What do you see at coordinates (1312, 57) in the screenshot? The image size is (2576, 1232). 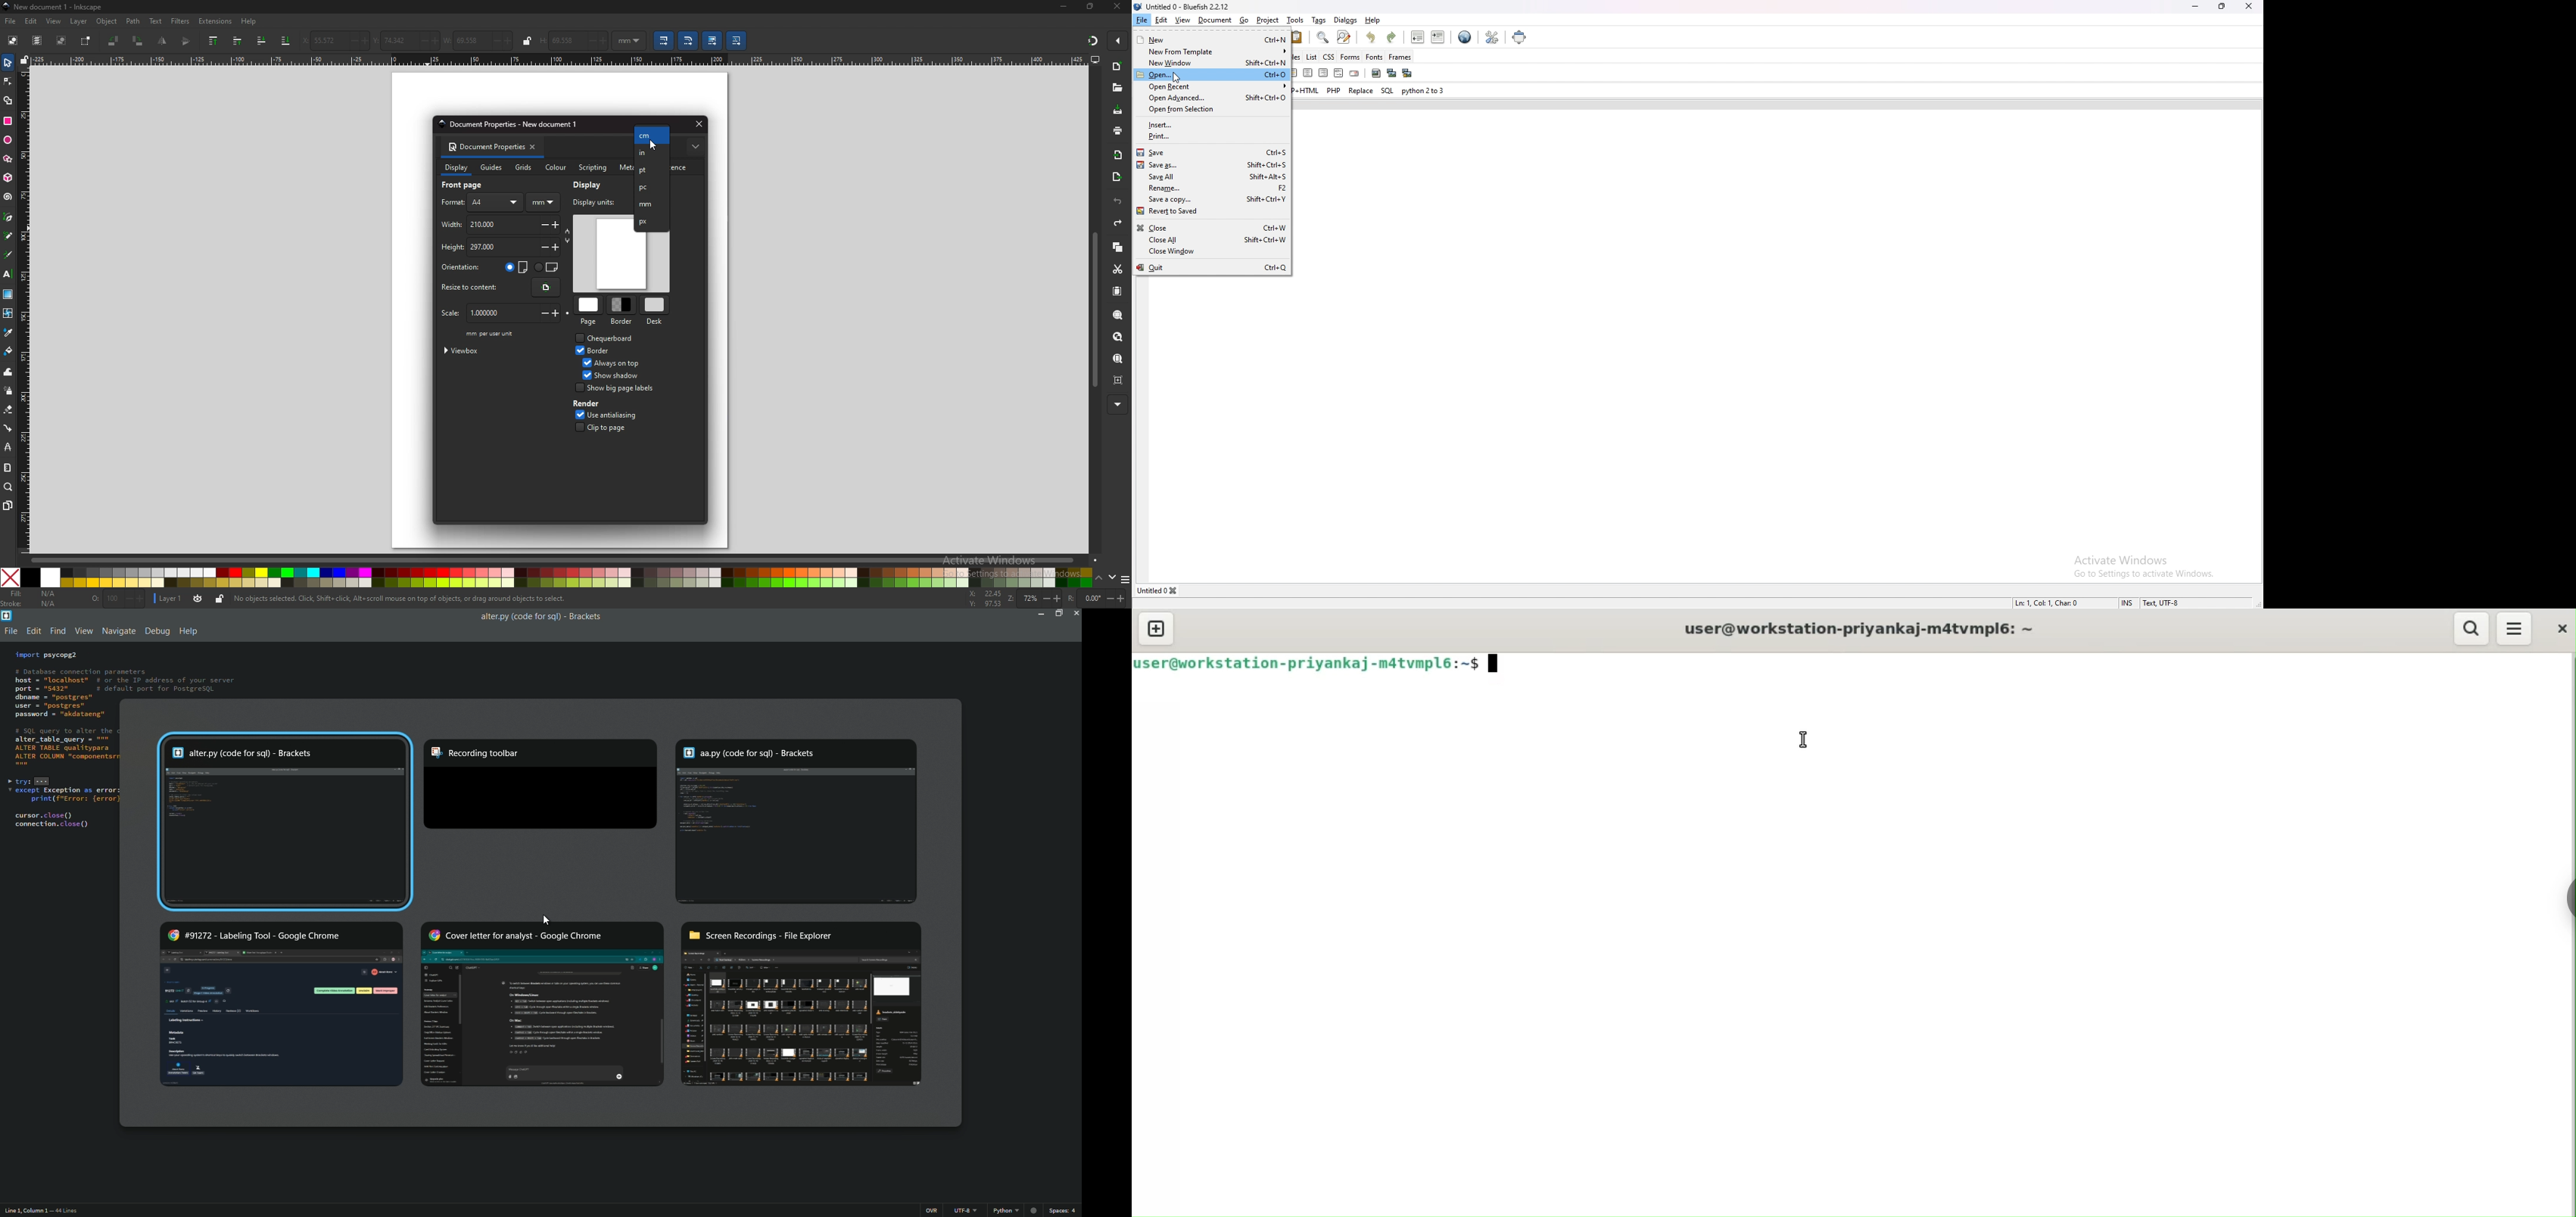 I see `list` at bounding box center [1312, 57].